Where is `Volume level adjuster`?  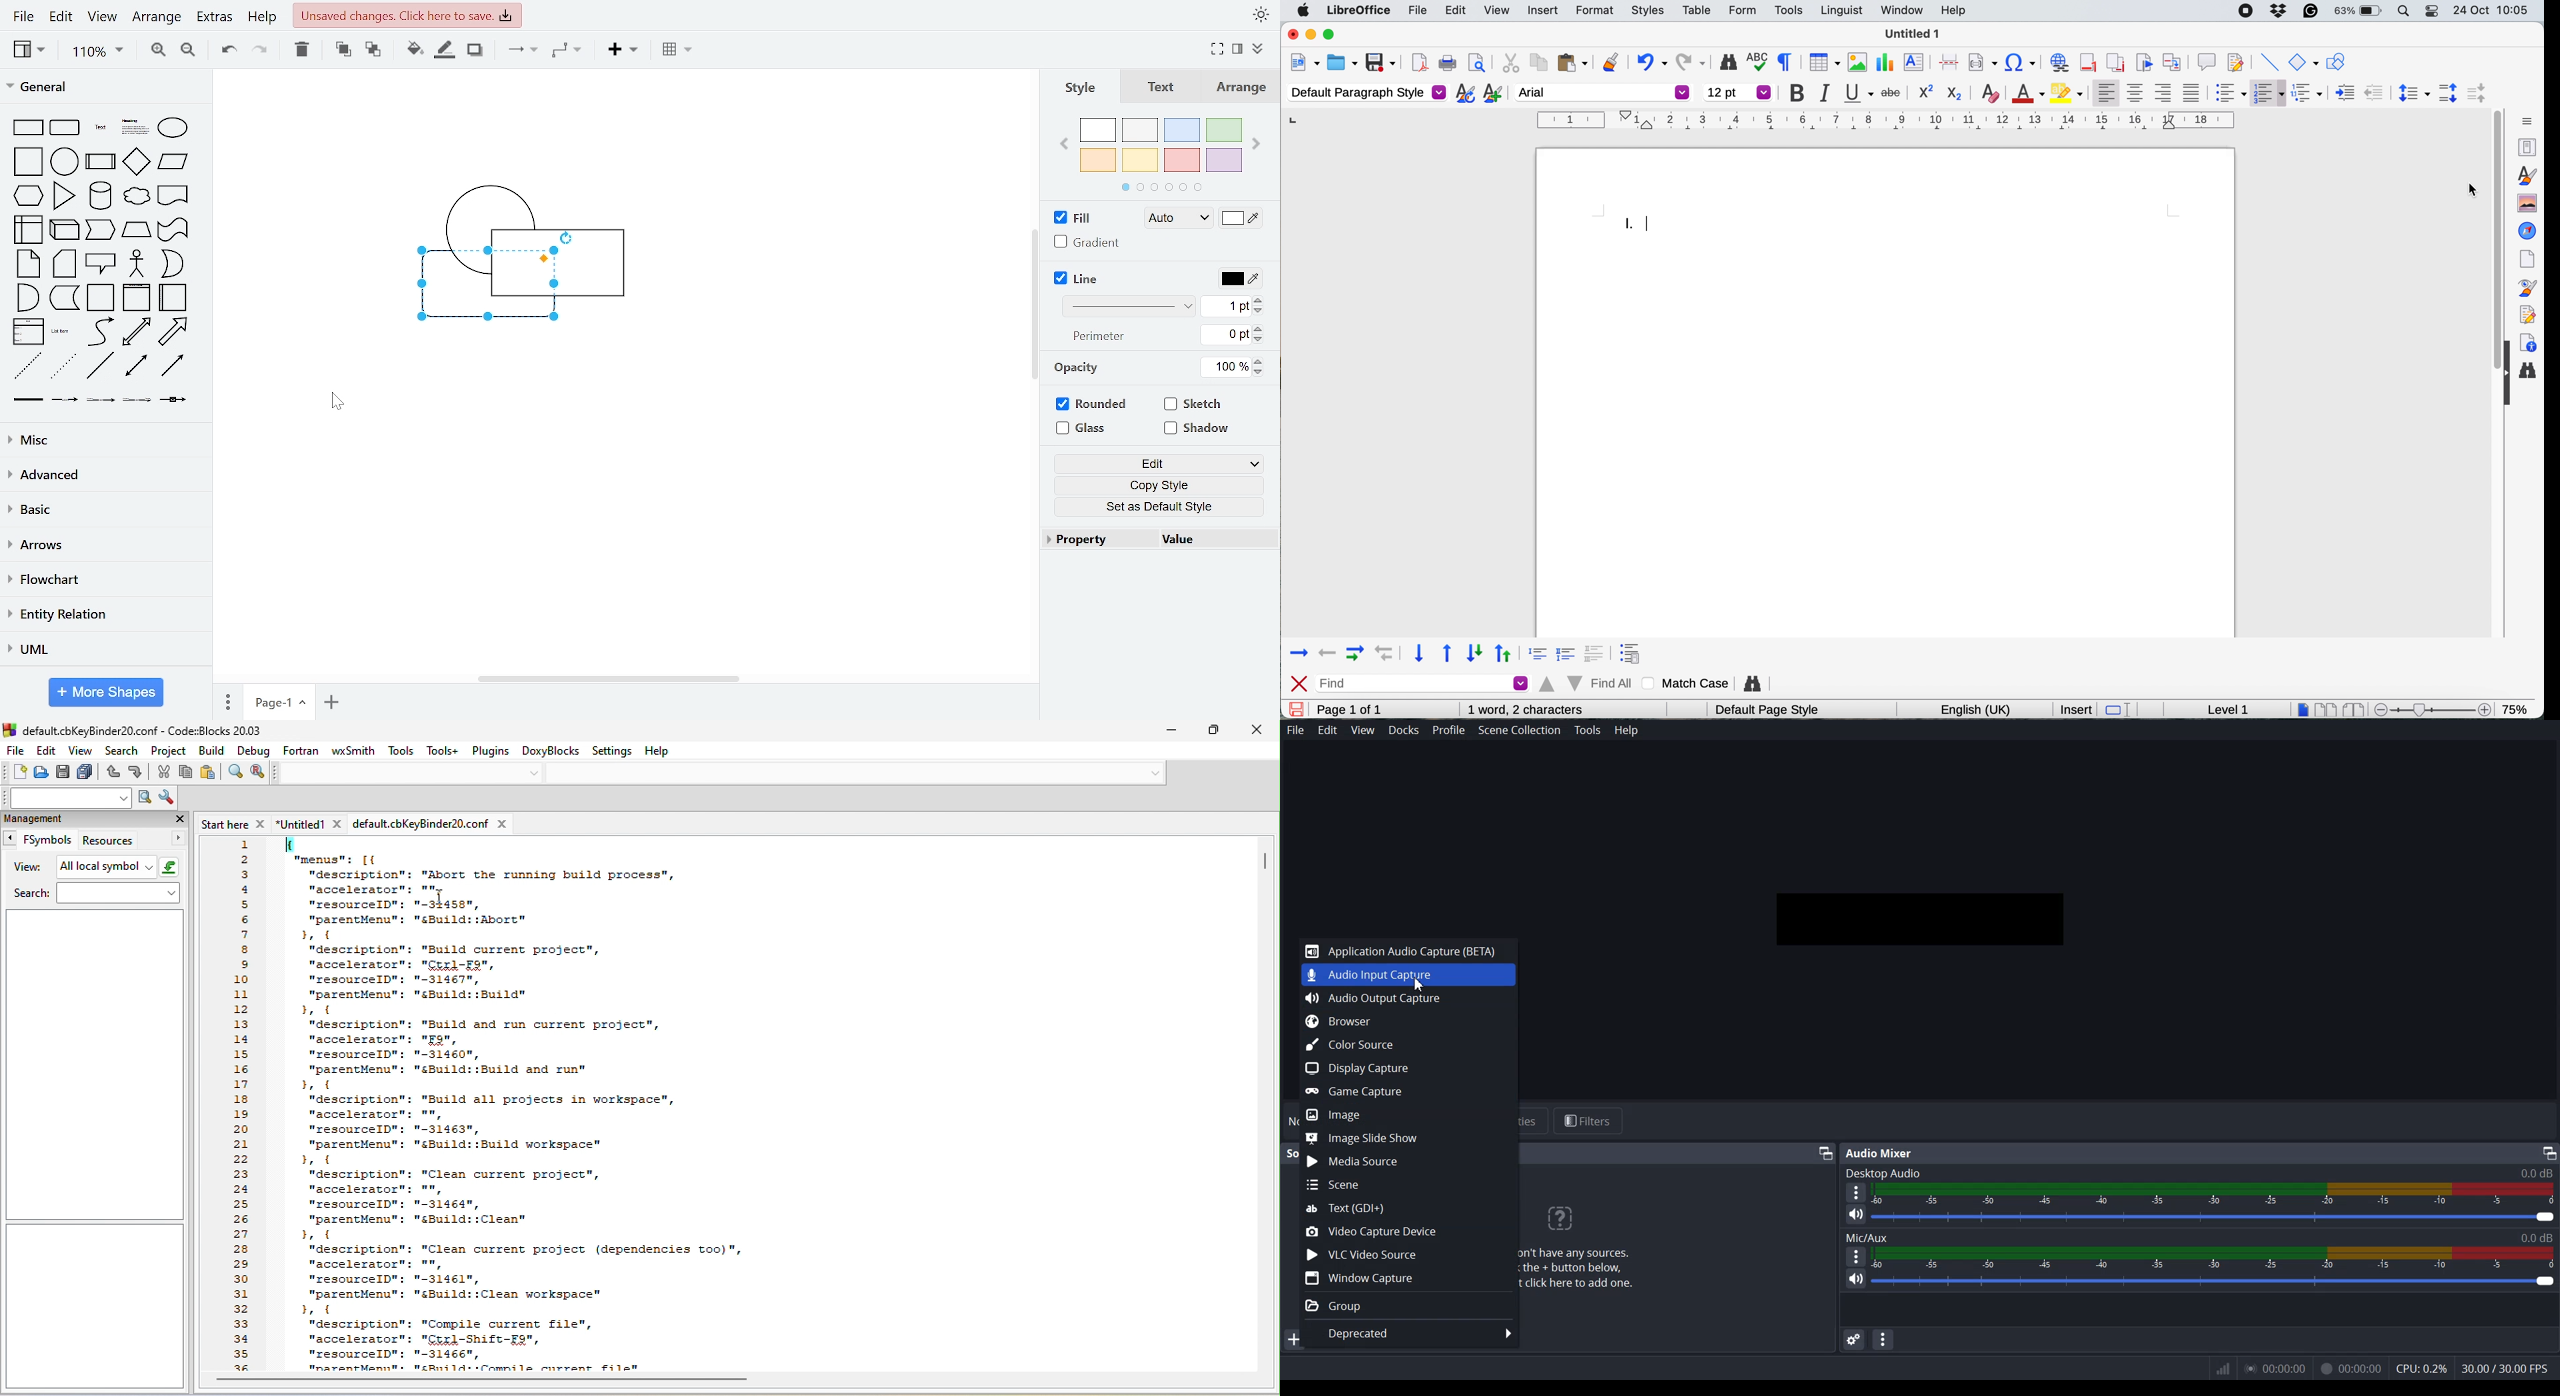
Volume level adjuster is located at coordinates (2215, 1217).